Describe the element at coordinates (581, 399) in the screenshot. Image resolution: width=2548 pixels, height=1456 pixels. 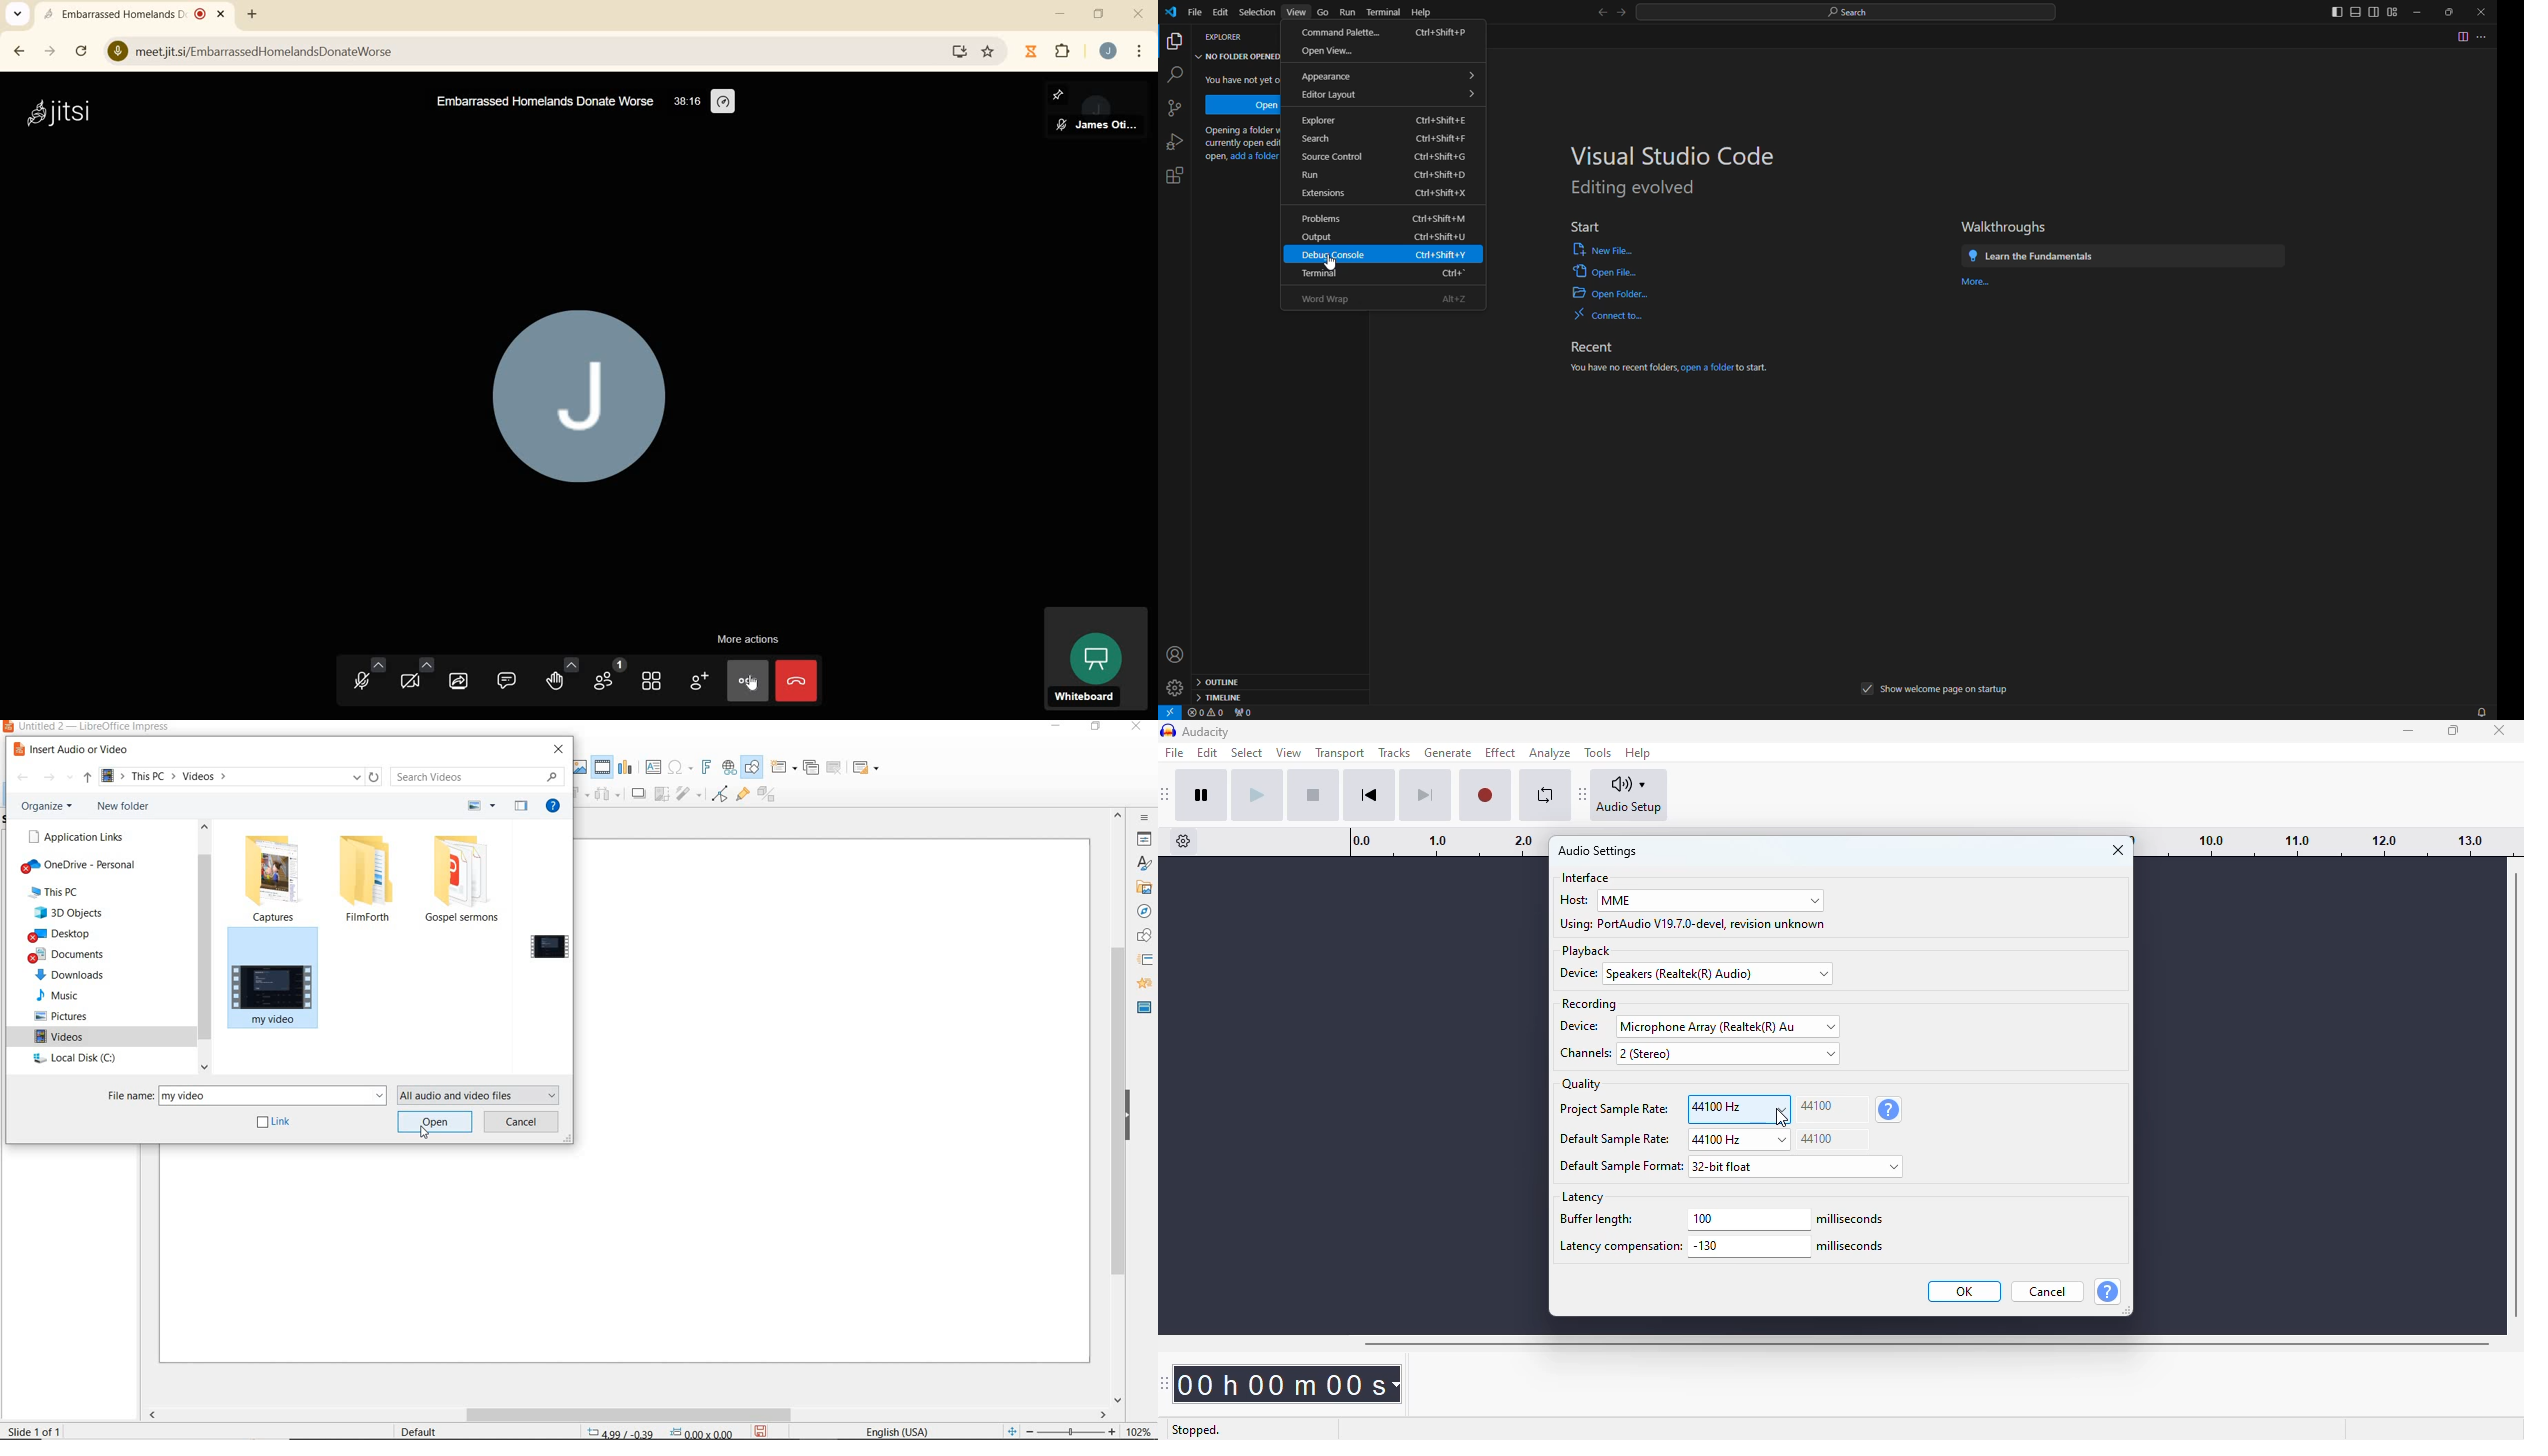
I see `participant initial` at that location.